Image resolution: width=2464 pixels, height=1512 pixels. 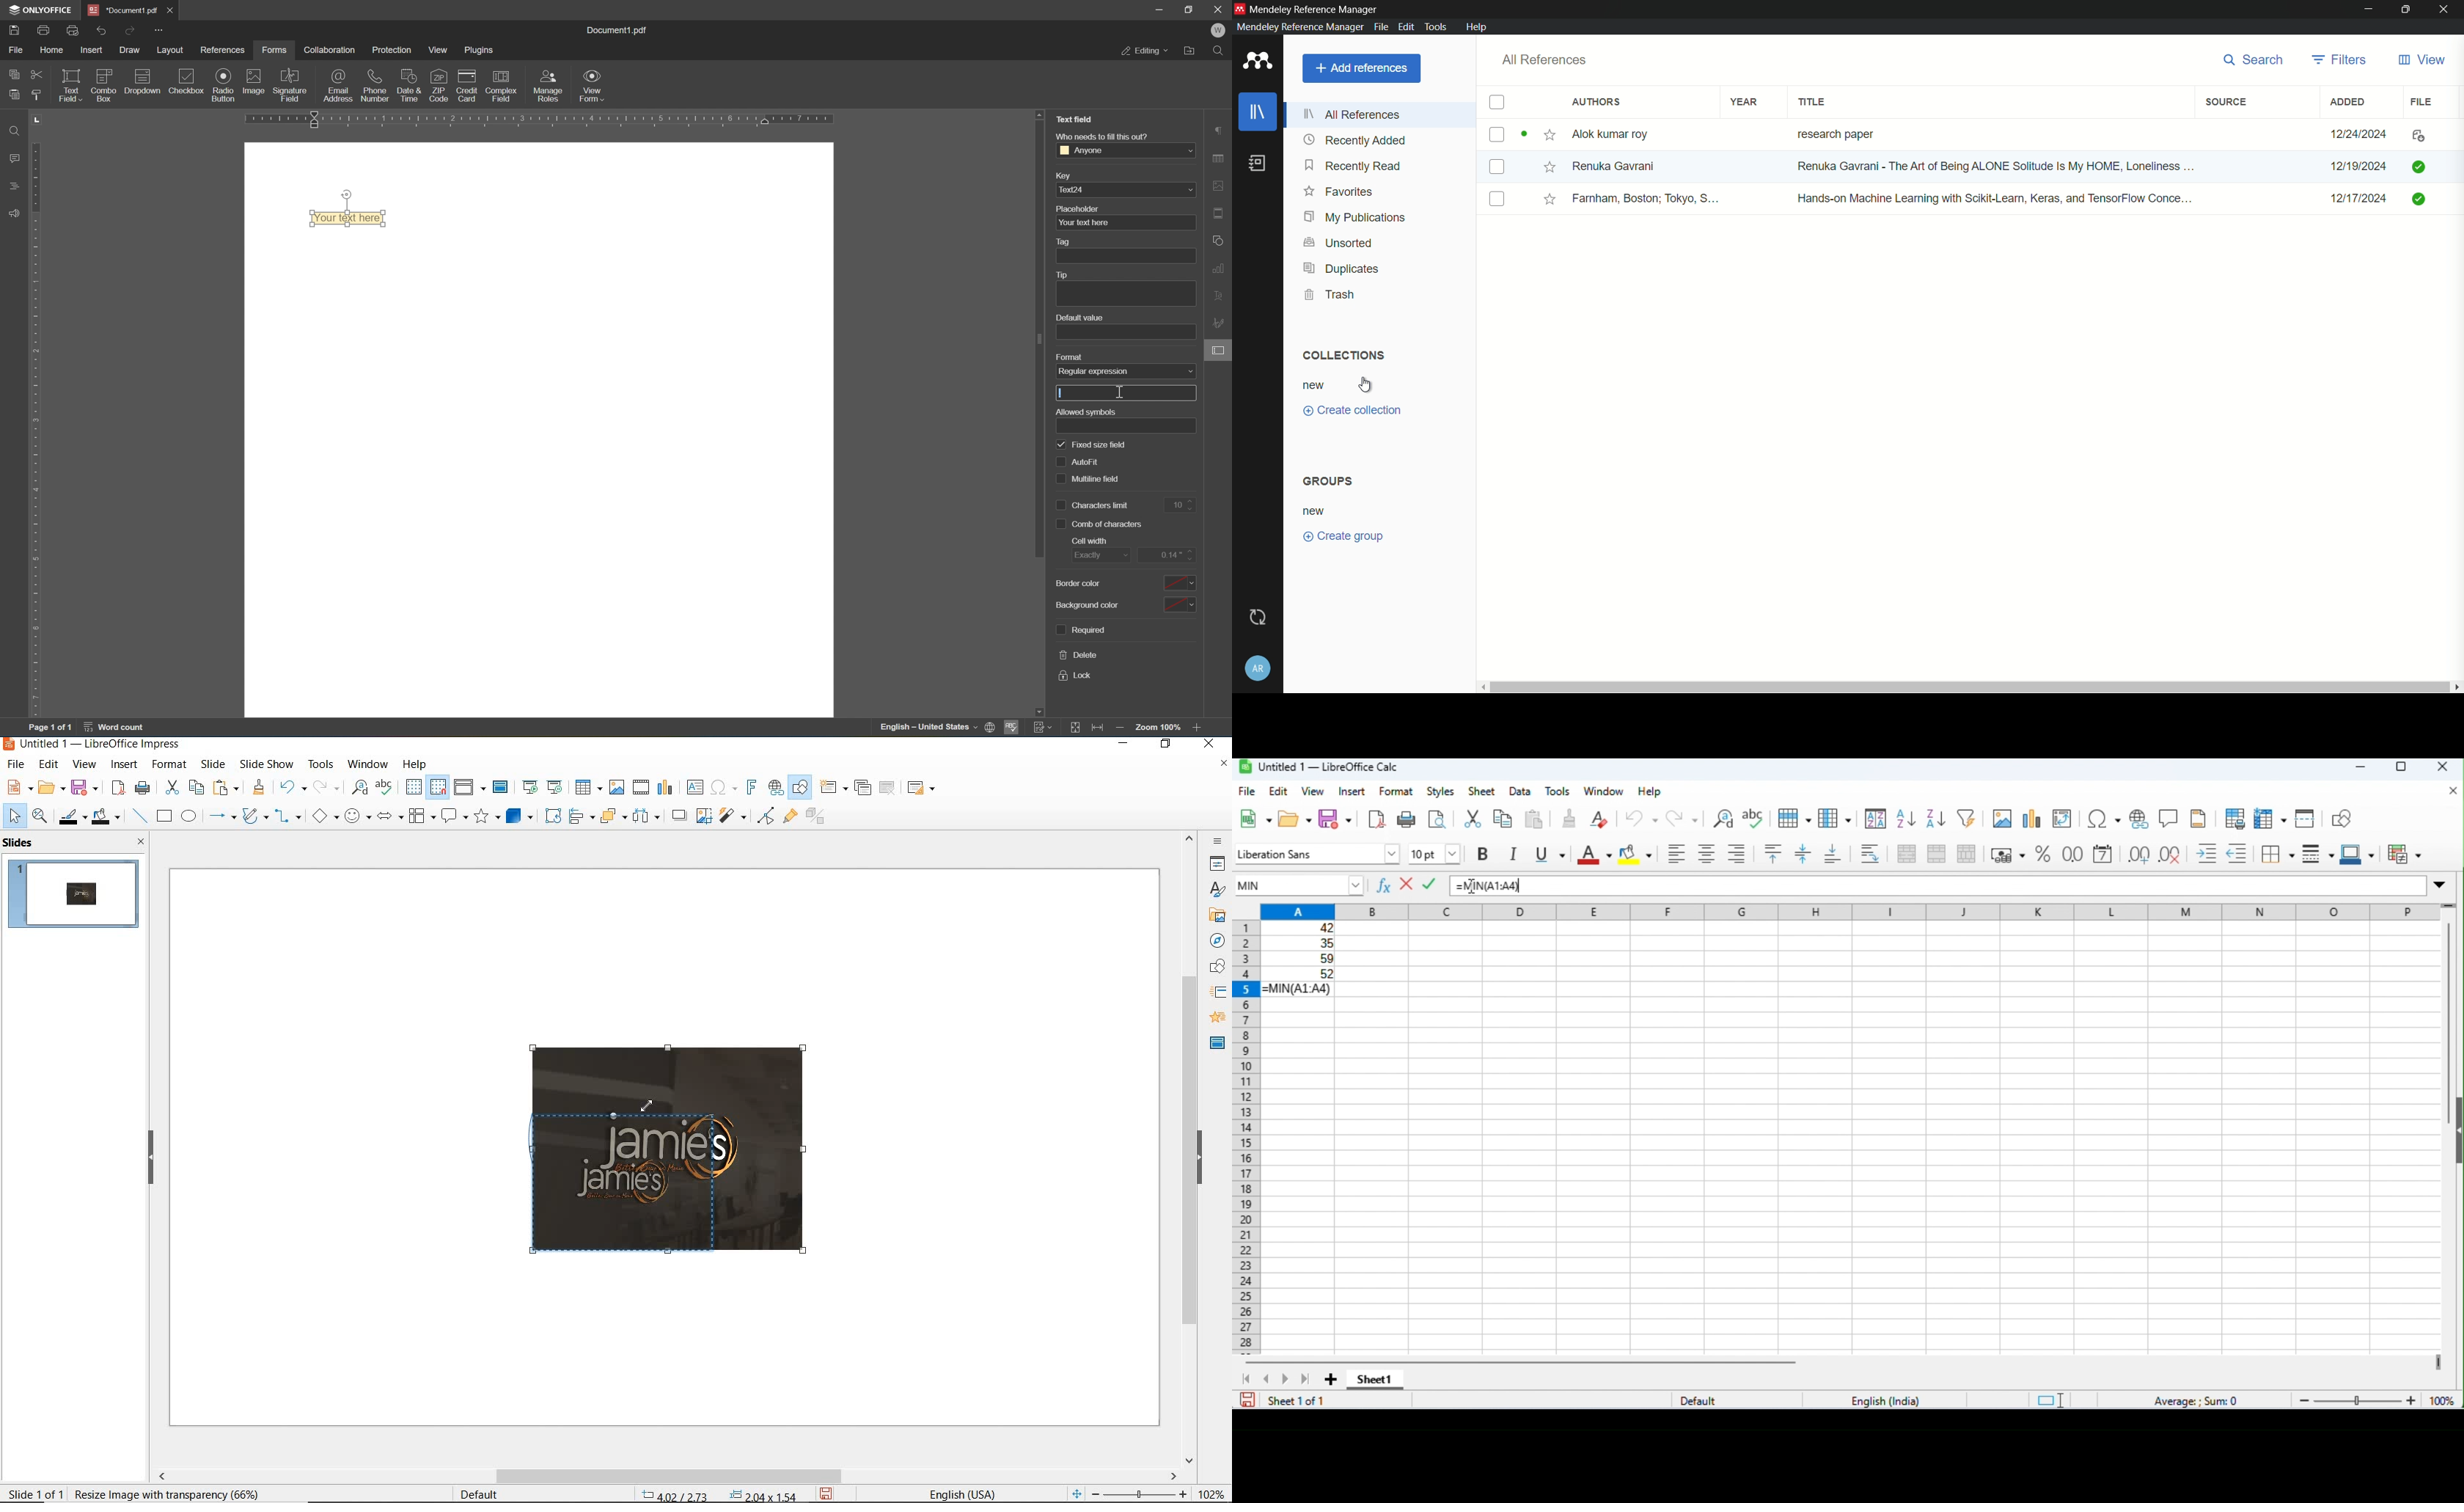 What do you see at coordinates (2453, 792) in the screenshot?
I see `close` at bounding box center [2453, 792].